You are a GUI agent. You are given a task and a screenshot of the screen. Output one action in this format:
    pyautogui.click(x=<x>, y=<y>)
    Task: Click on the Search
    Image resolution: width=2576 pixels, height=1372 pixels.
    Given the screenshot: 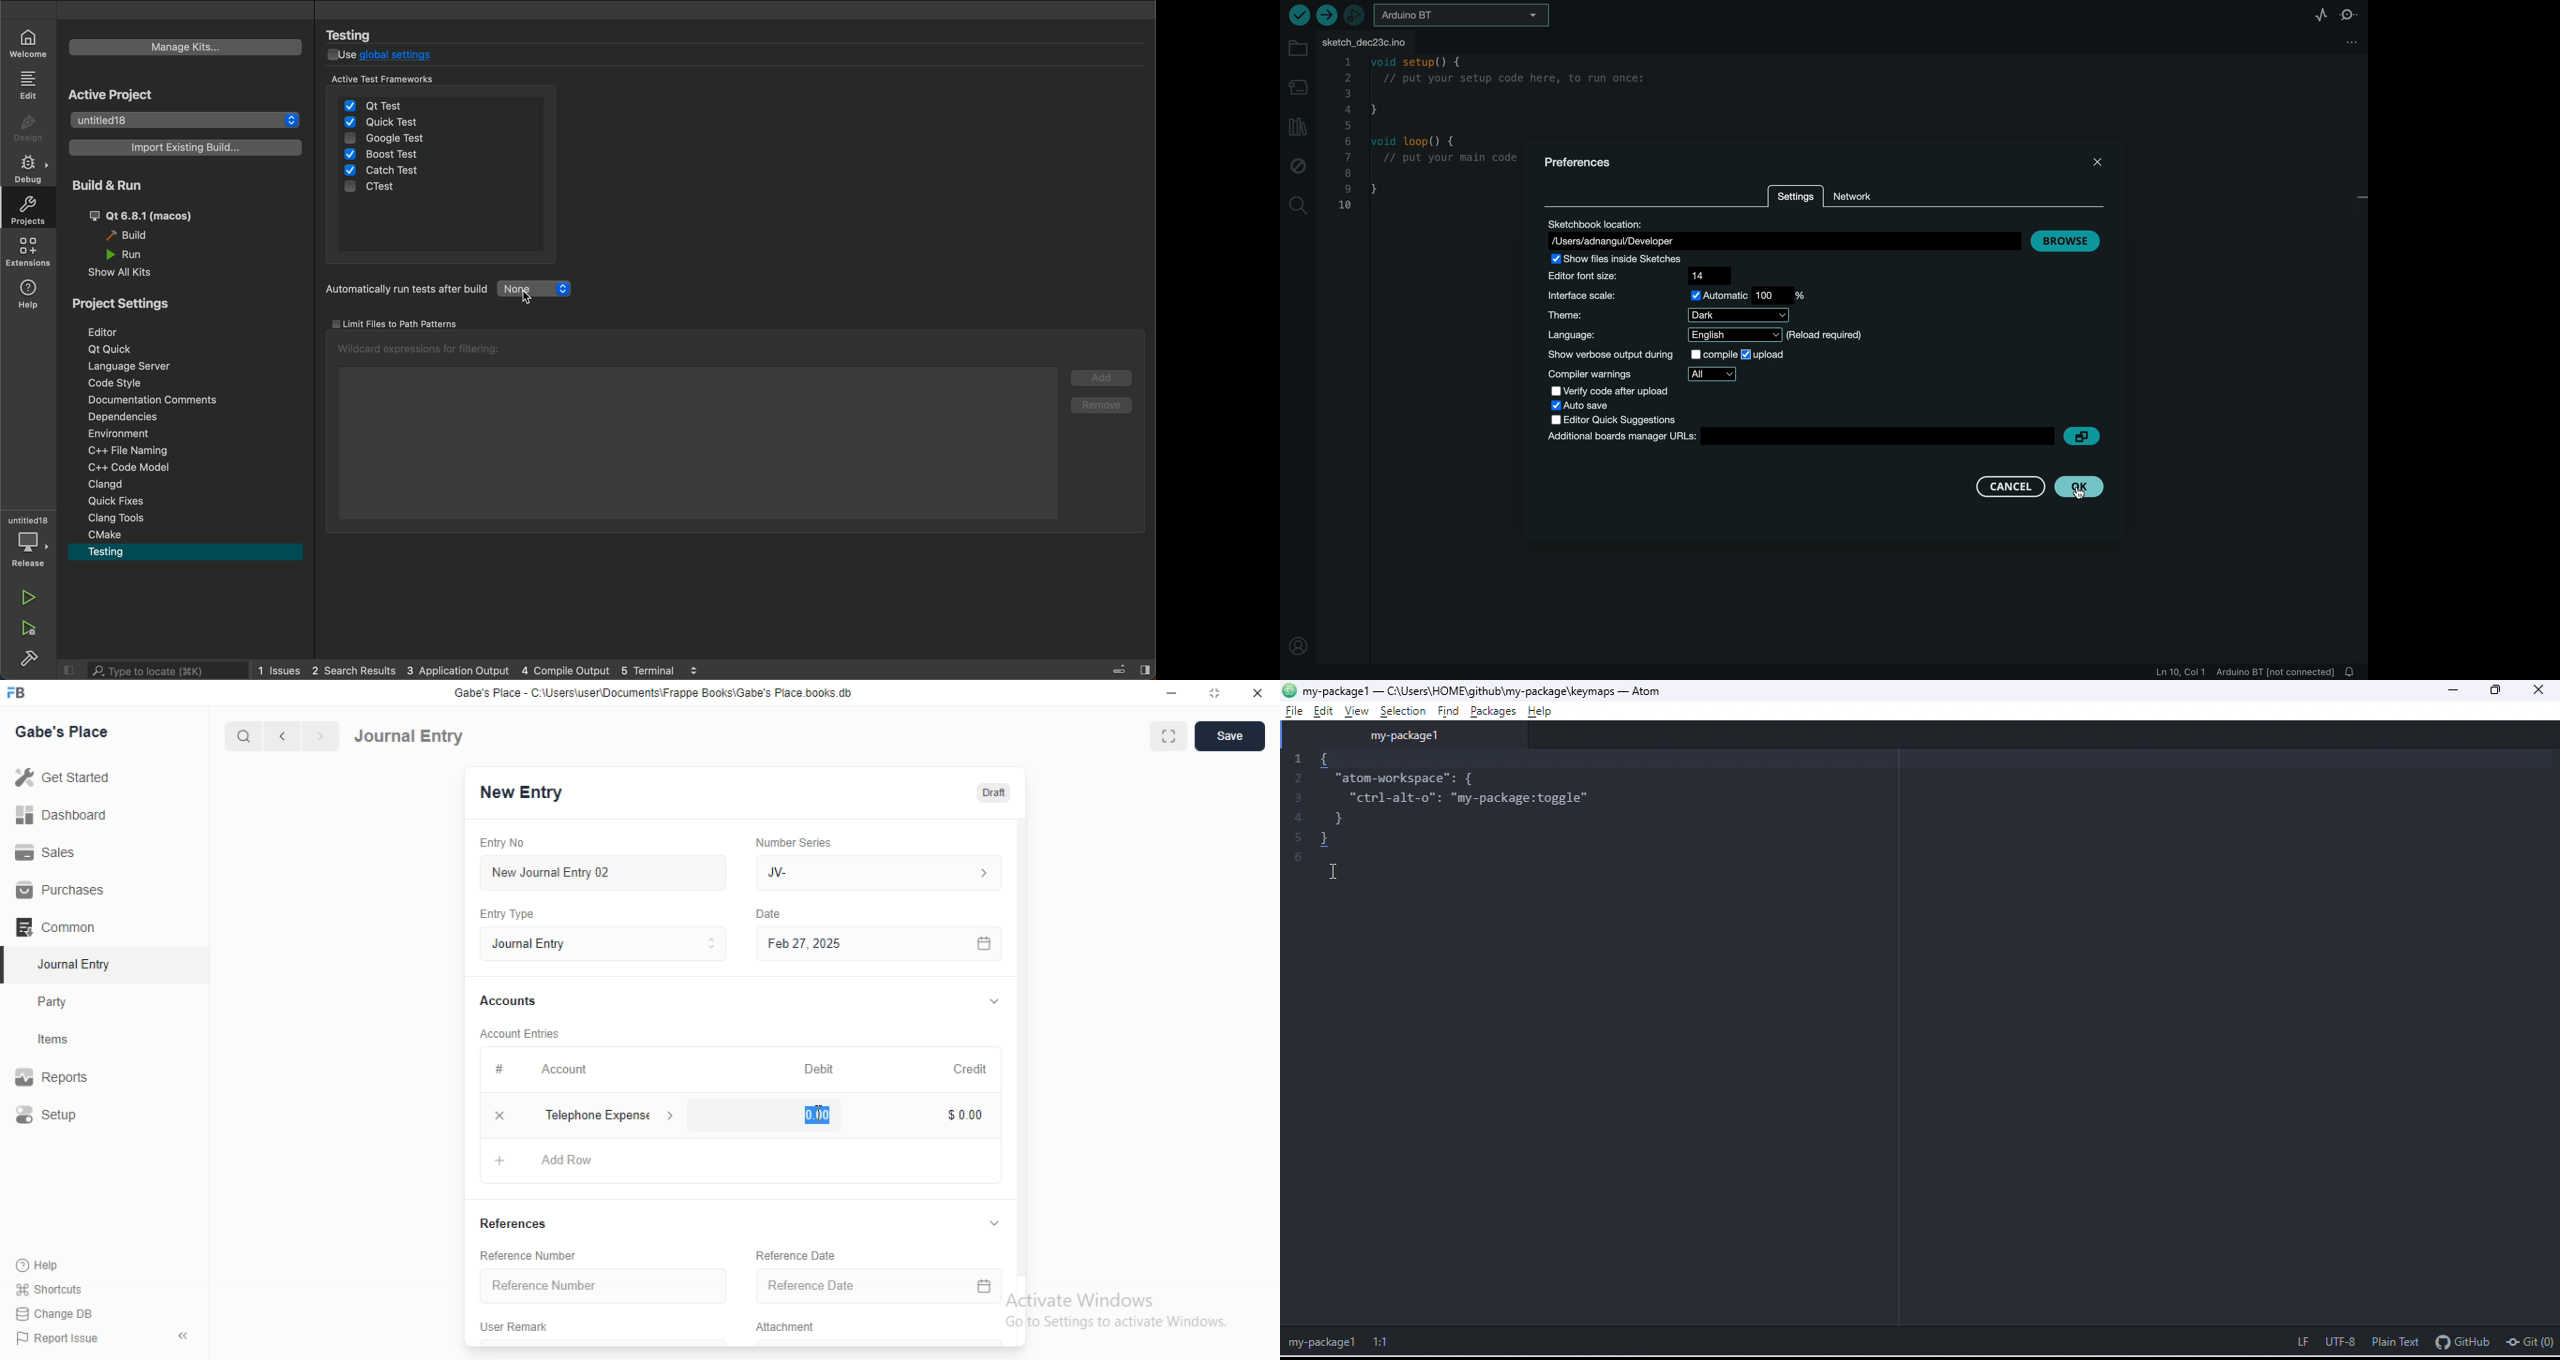 What is the action you would take?
    pyautogui.click(x=239, y=736)
    